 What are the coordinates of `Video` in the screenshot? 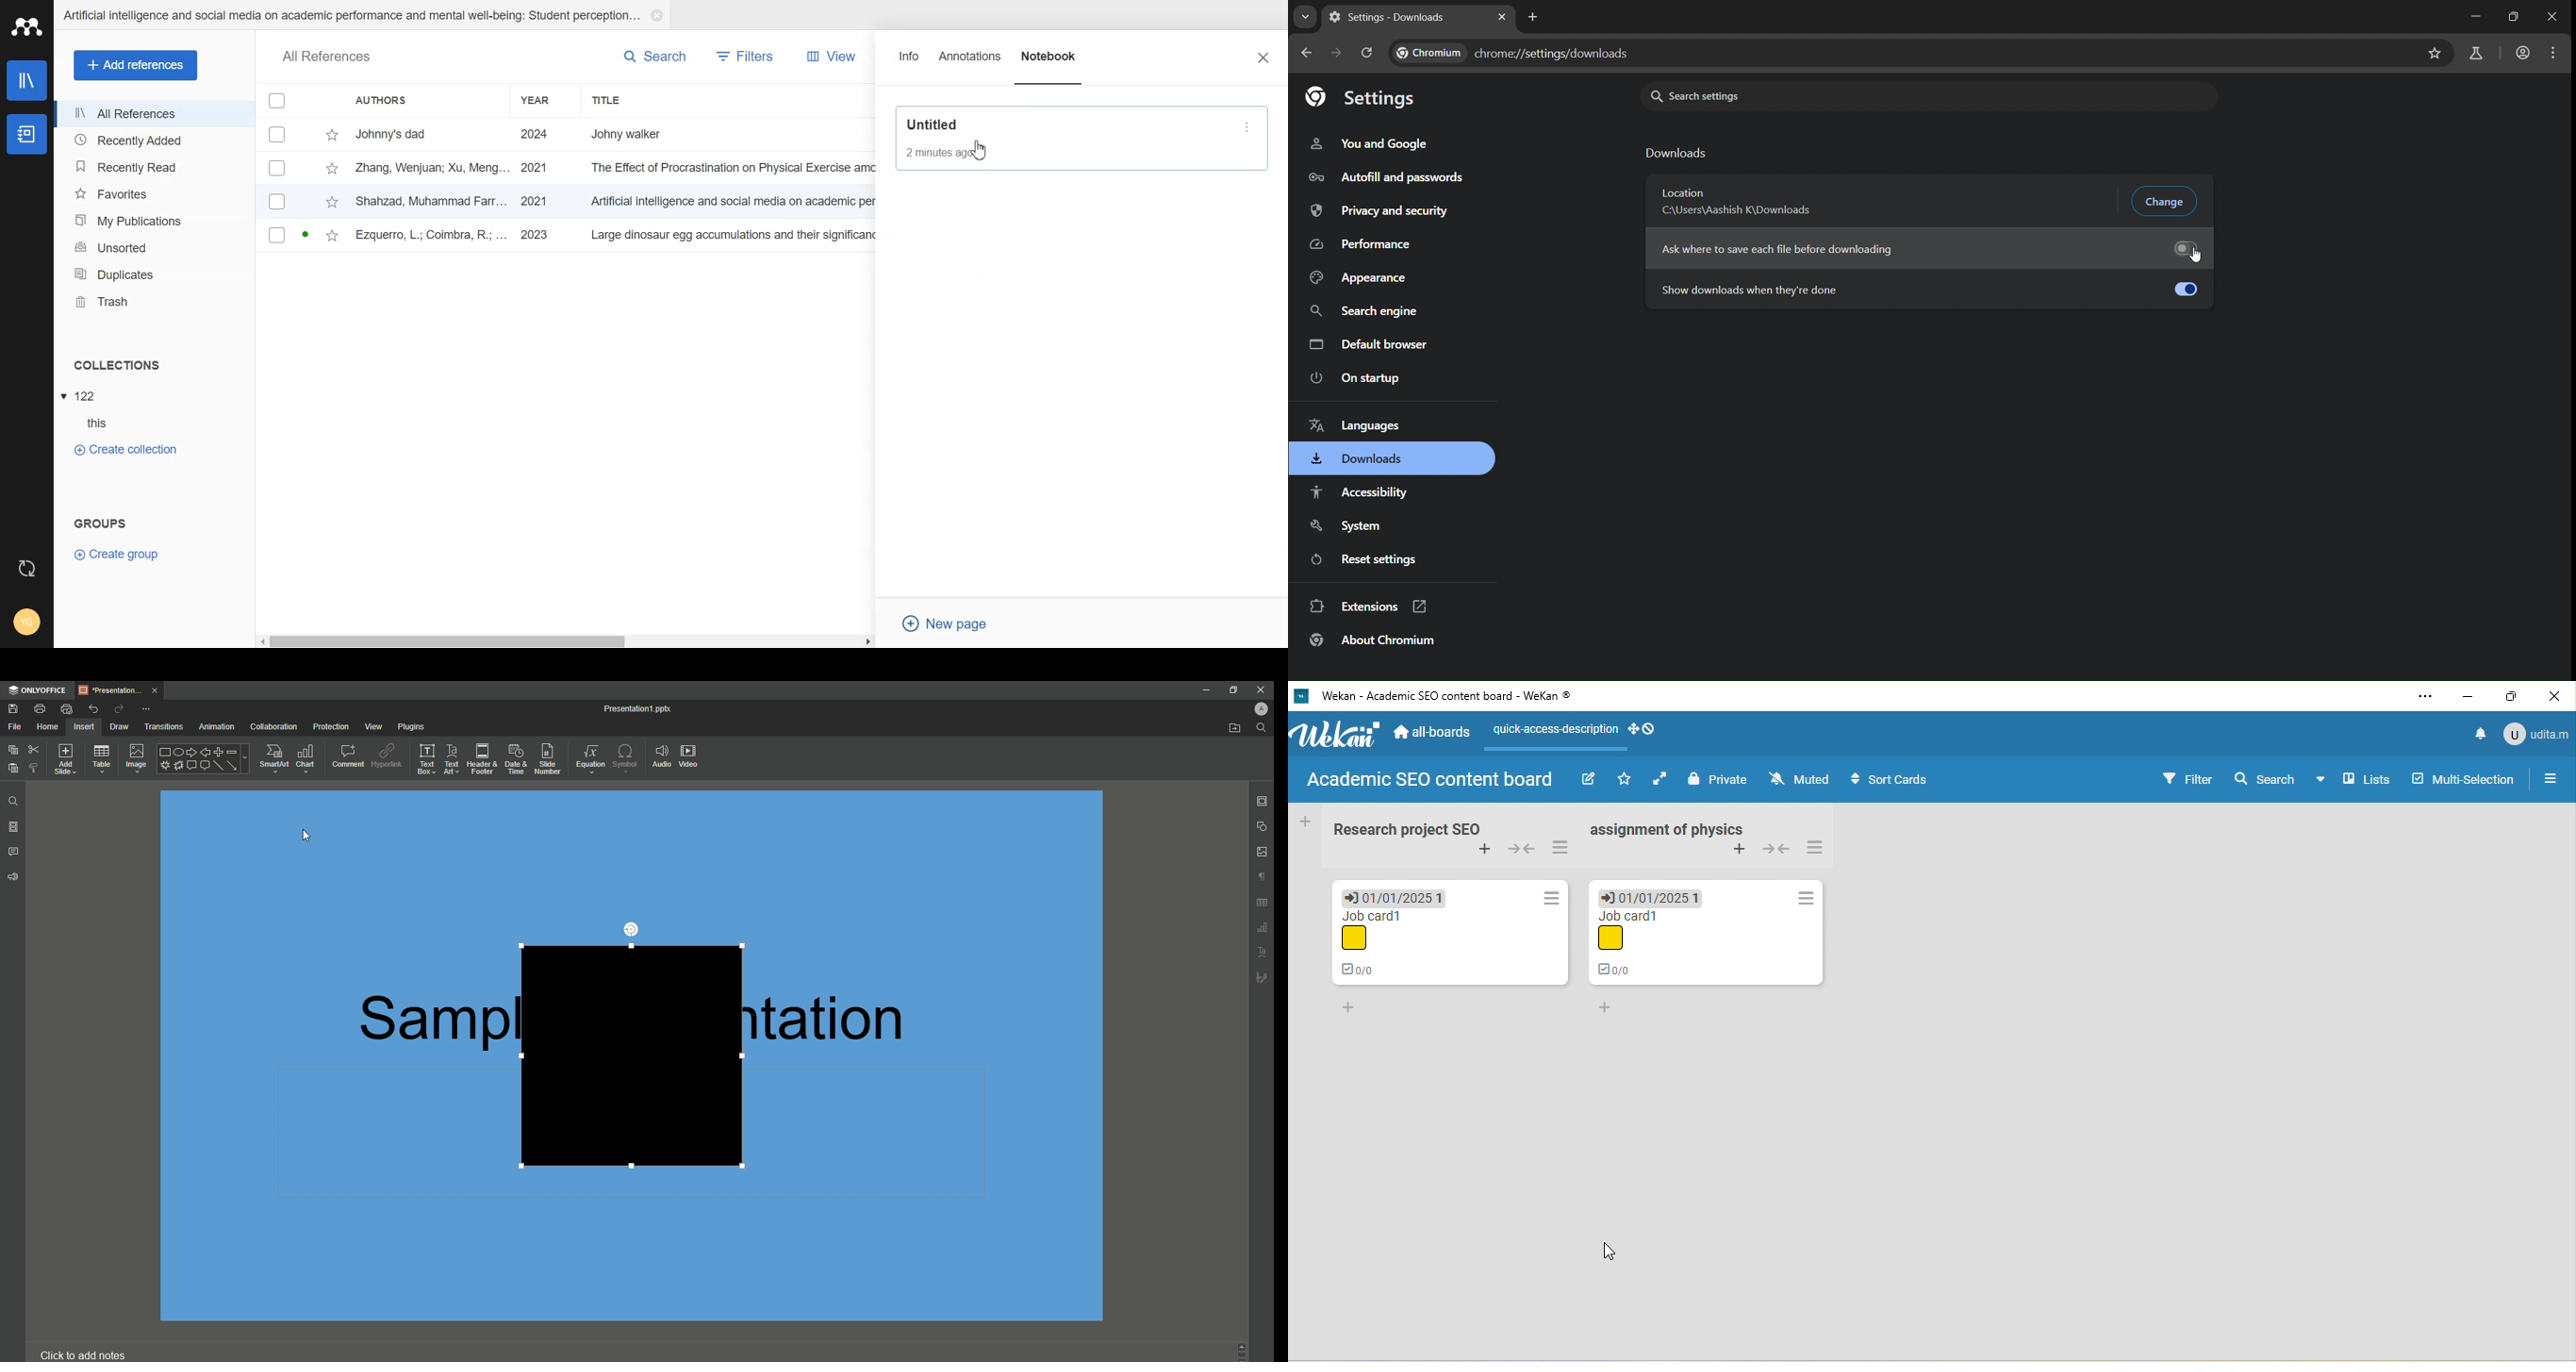 It's located at (629, 1055).